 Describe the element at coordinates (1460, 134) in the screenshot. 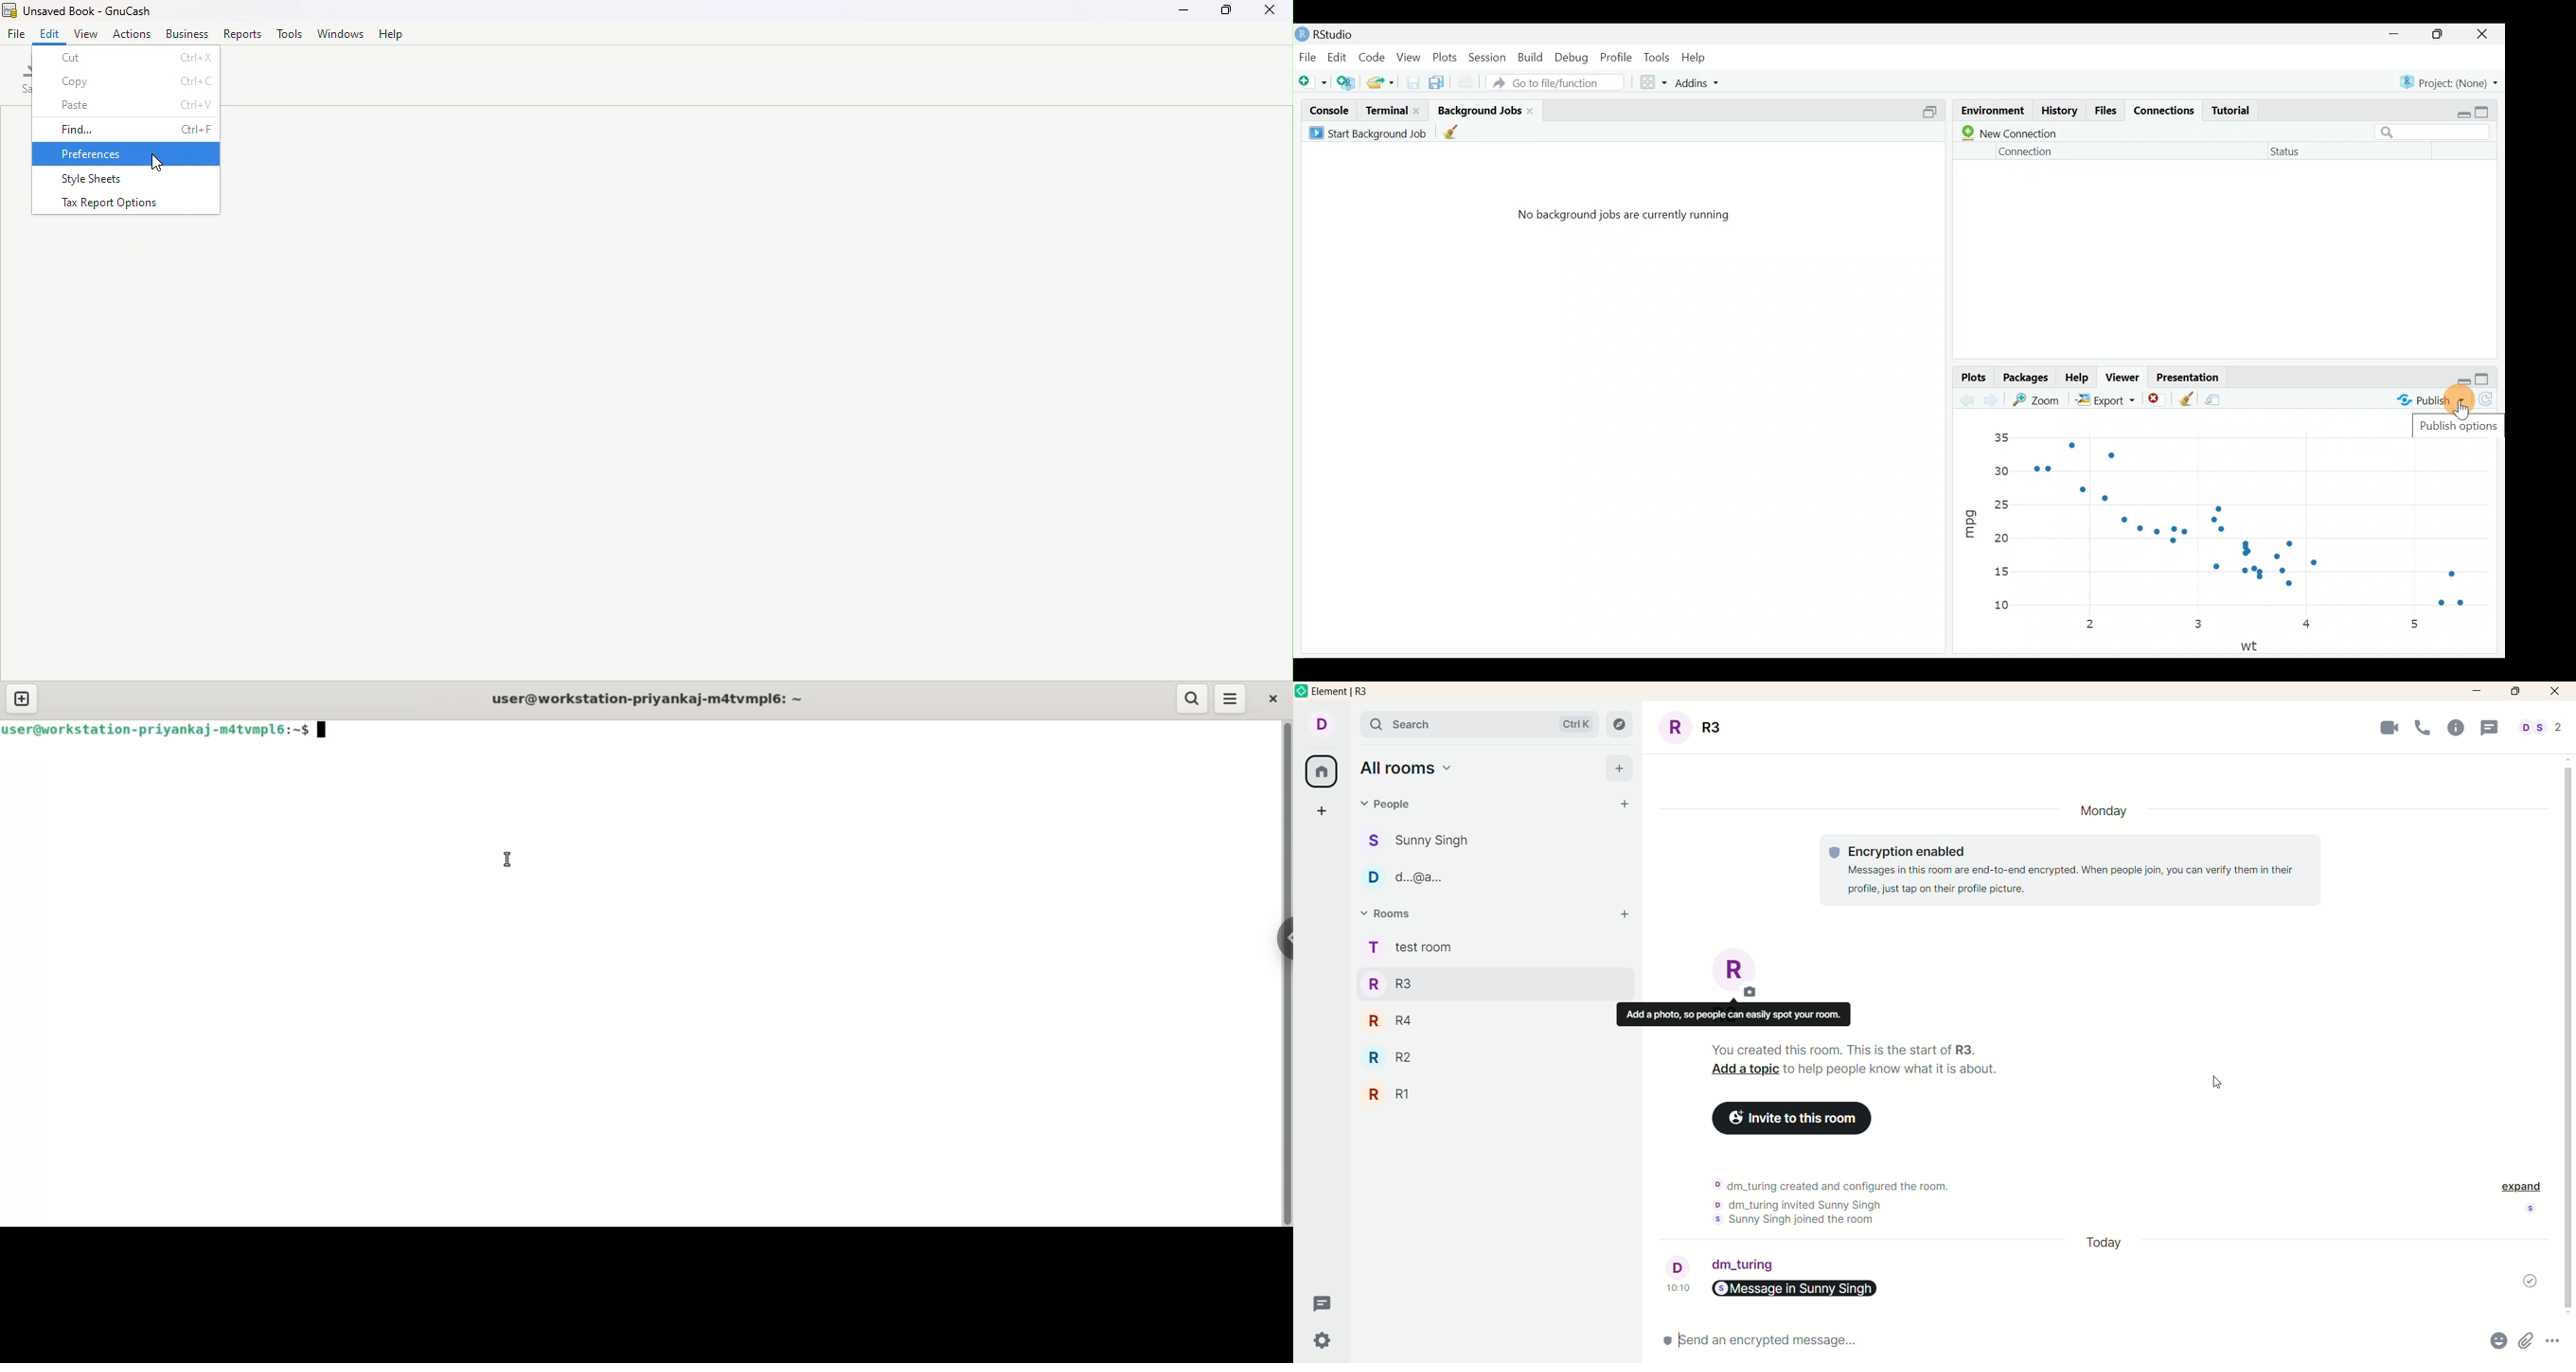

I see `clean up all completed background jobs` at that location.